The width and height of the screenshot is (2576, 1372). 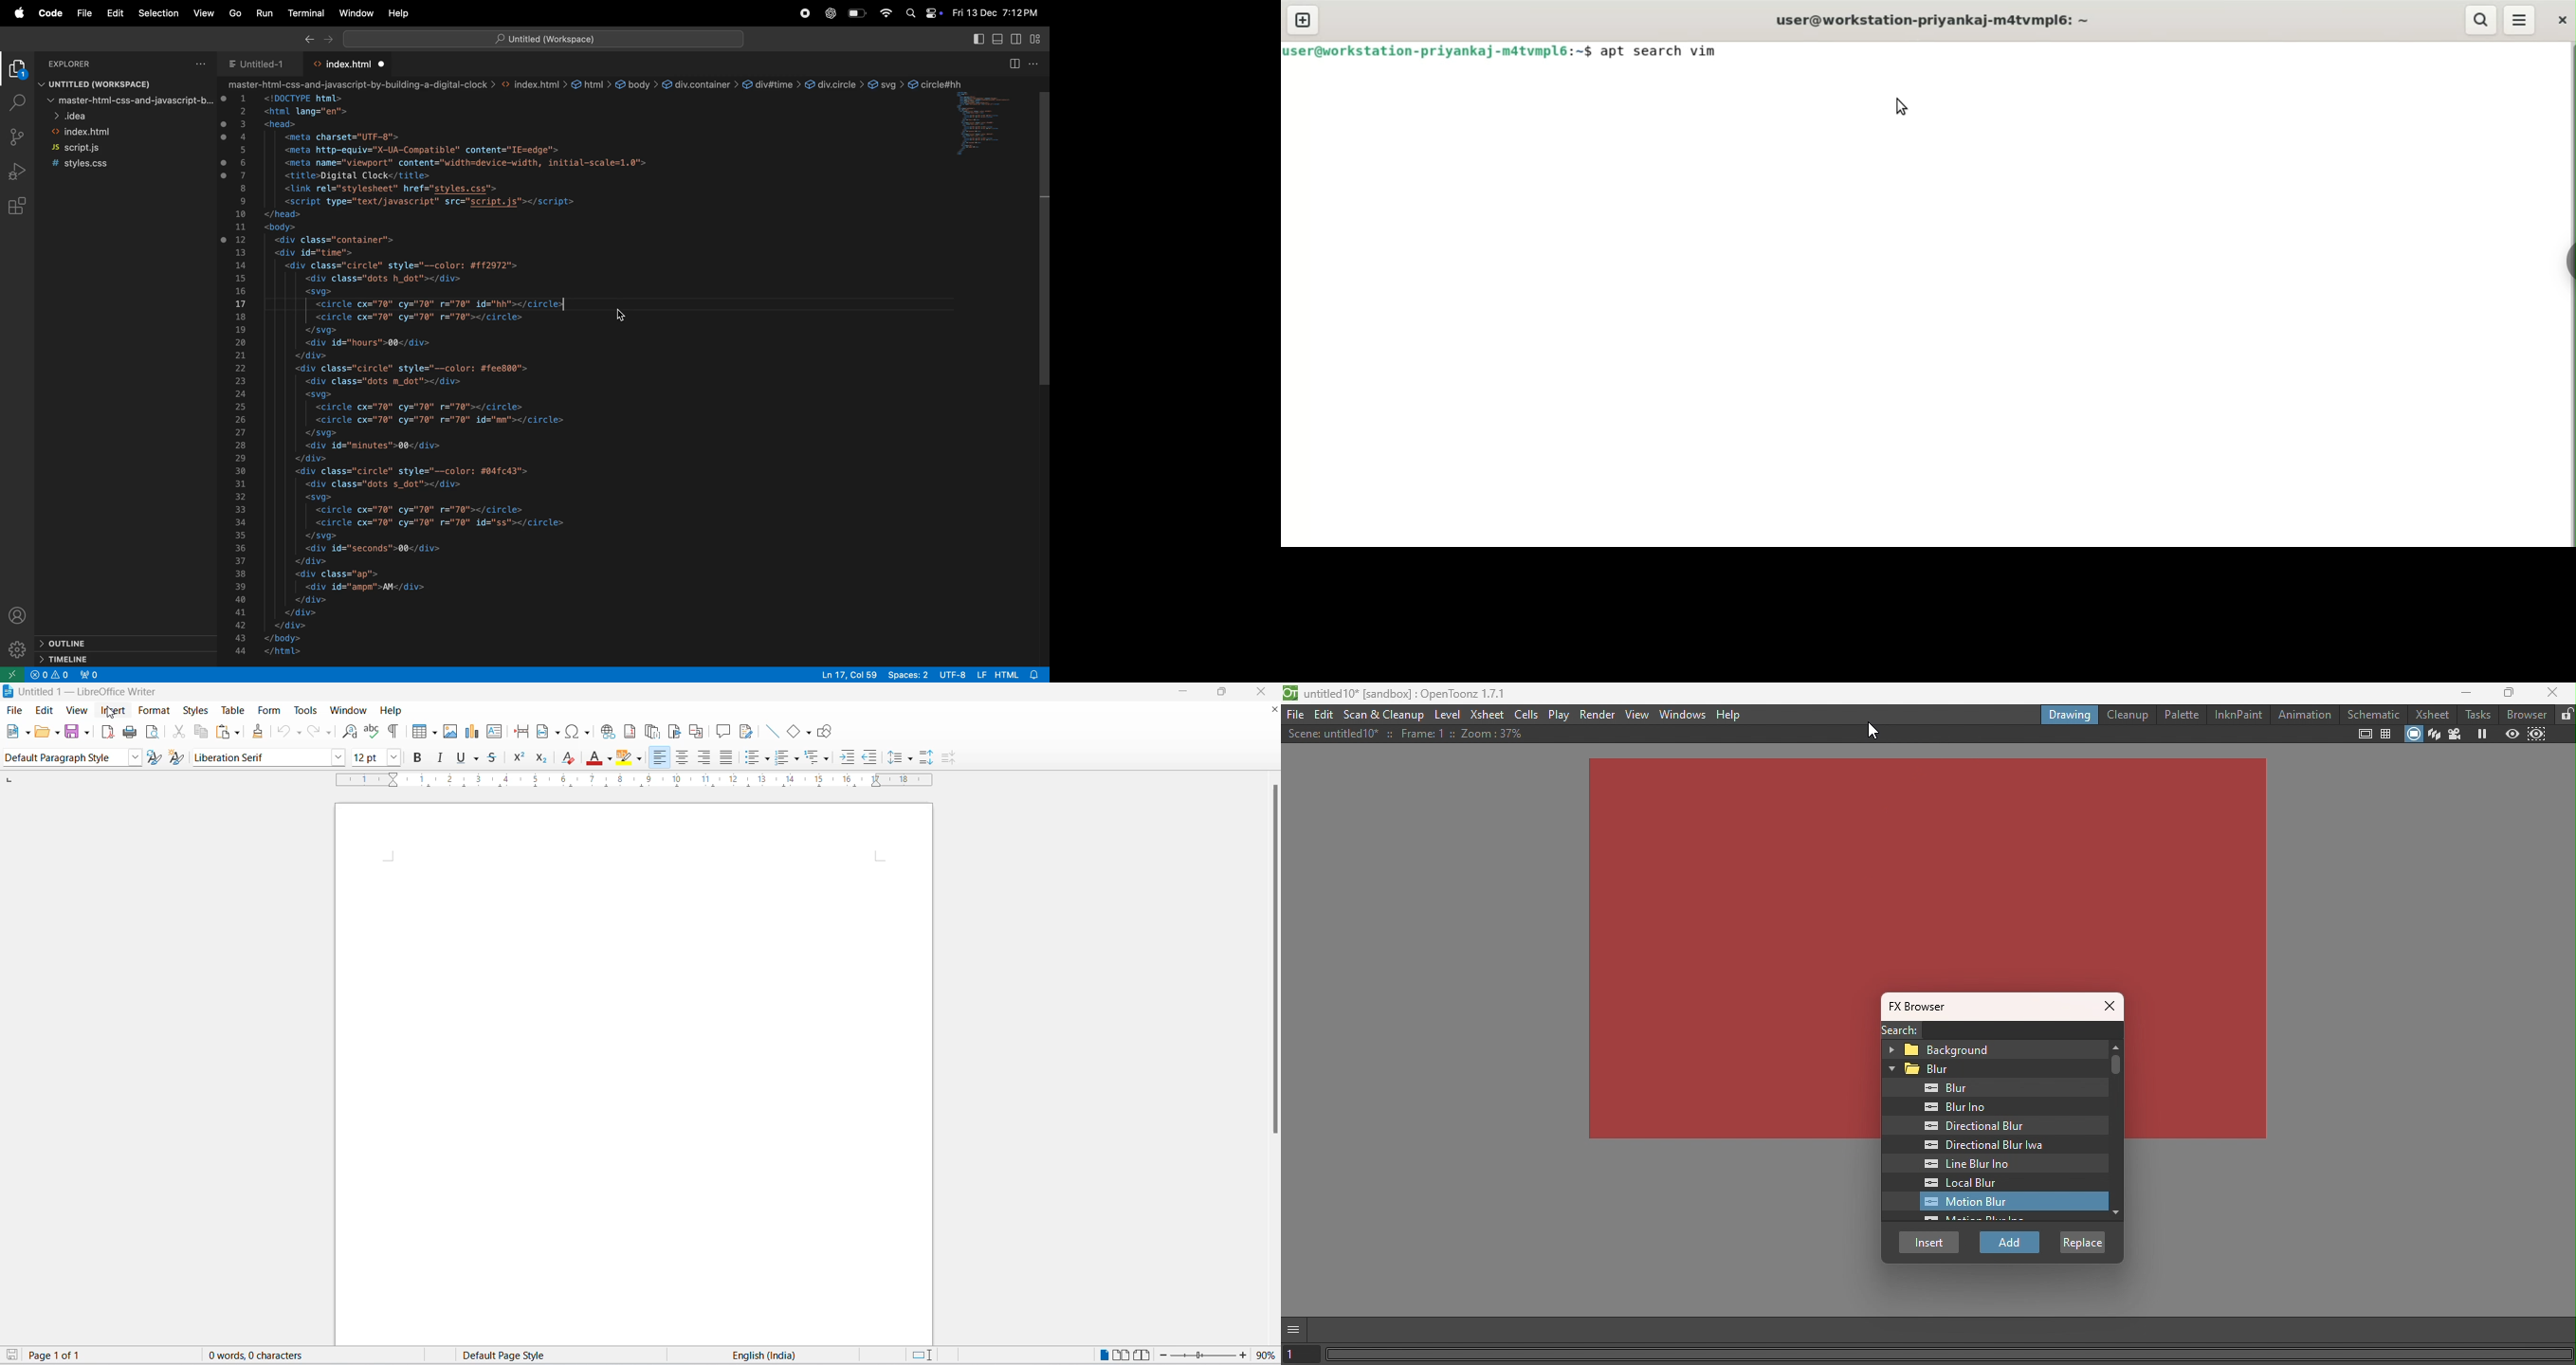 What do you see at coordinates (1938, 1088) in the screenshot?
I see `Blur` at bounding box center [1938, 1088].